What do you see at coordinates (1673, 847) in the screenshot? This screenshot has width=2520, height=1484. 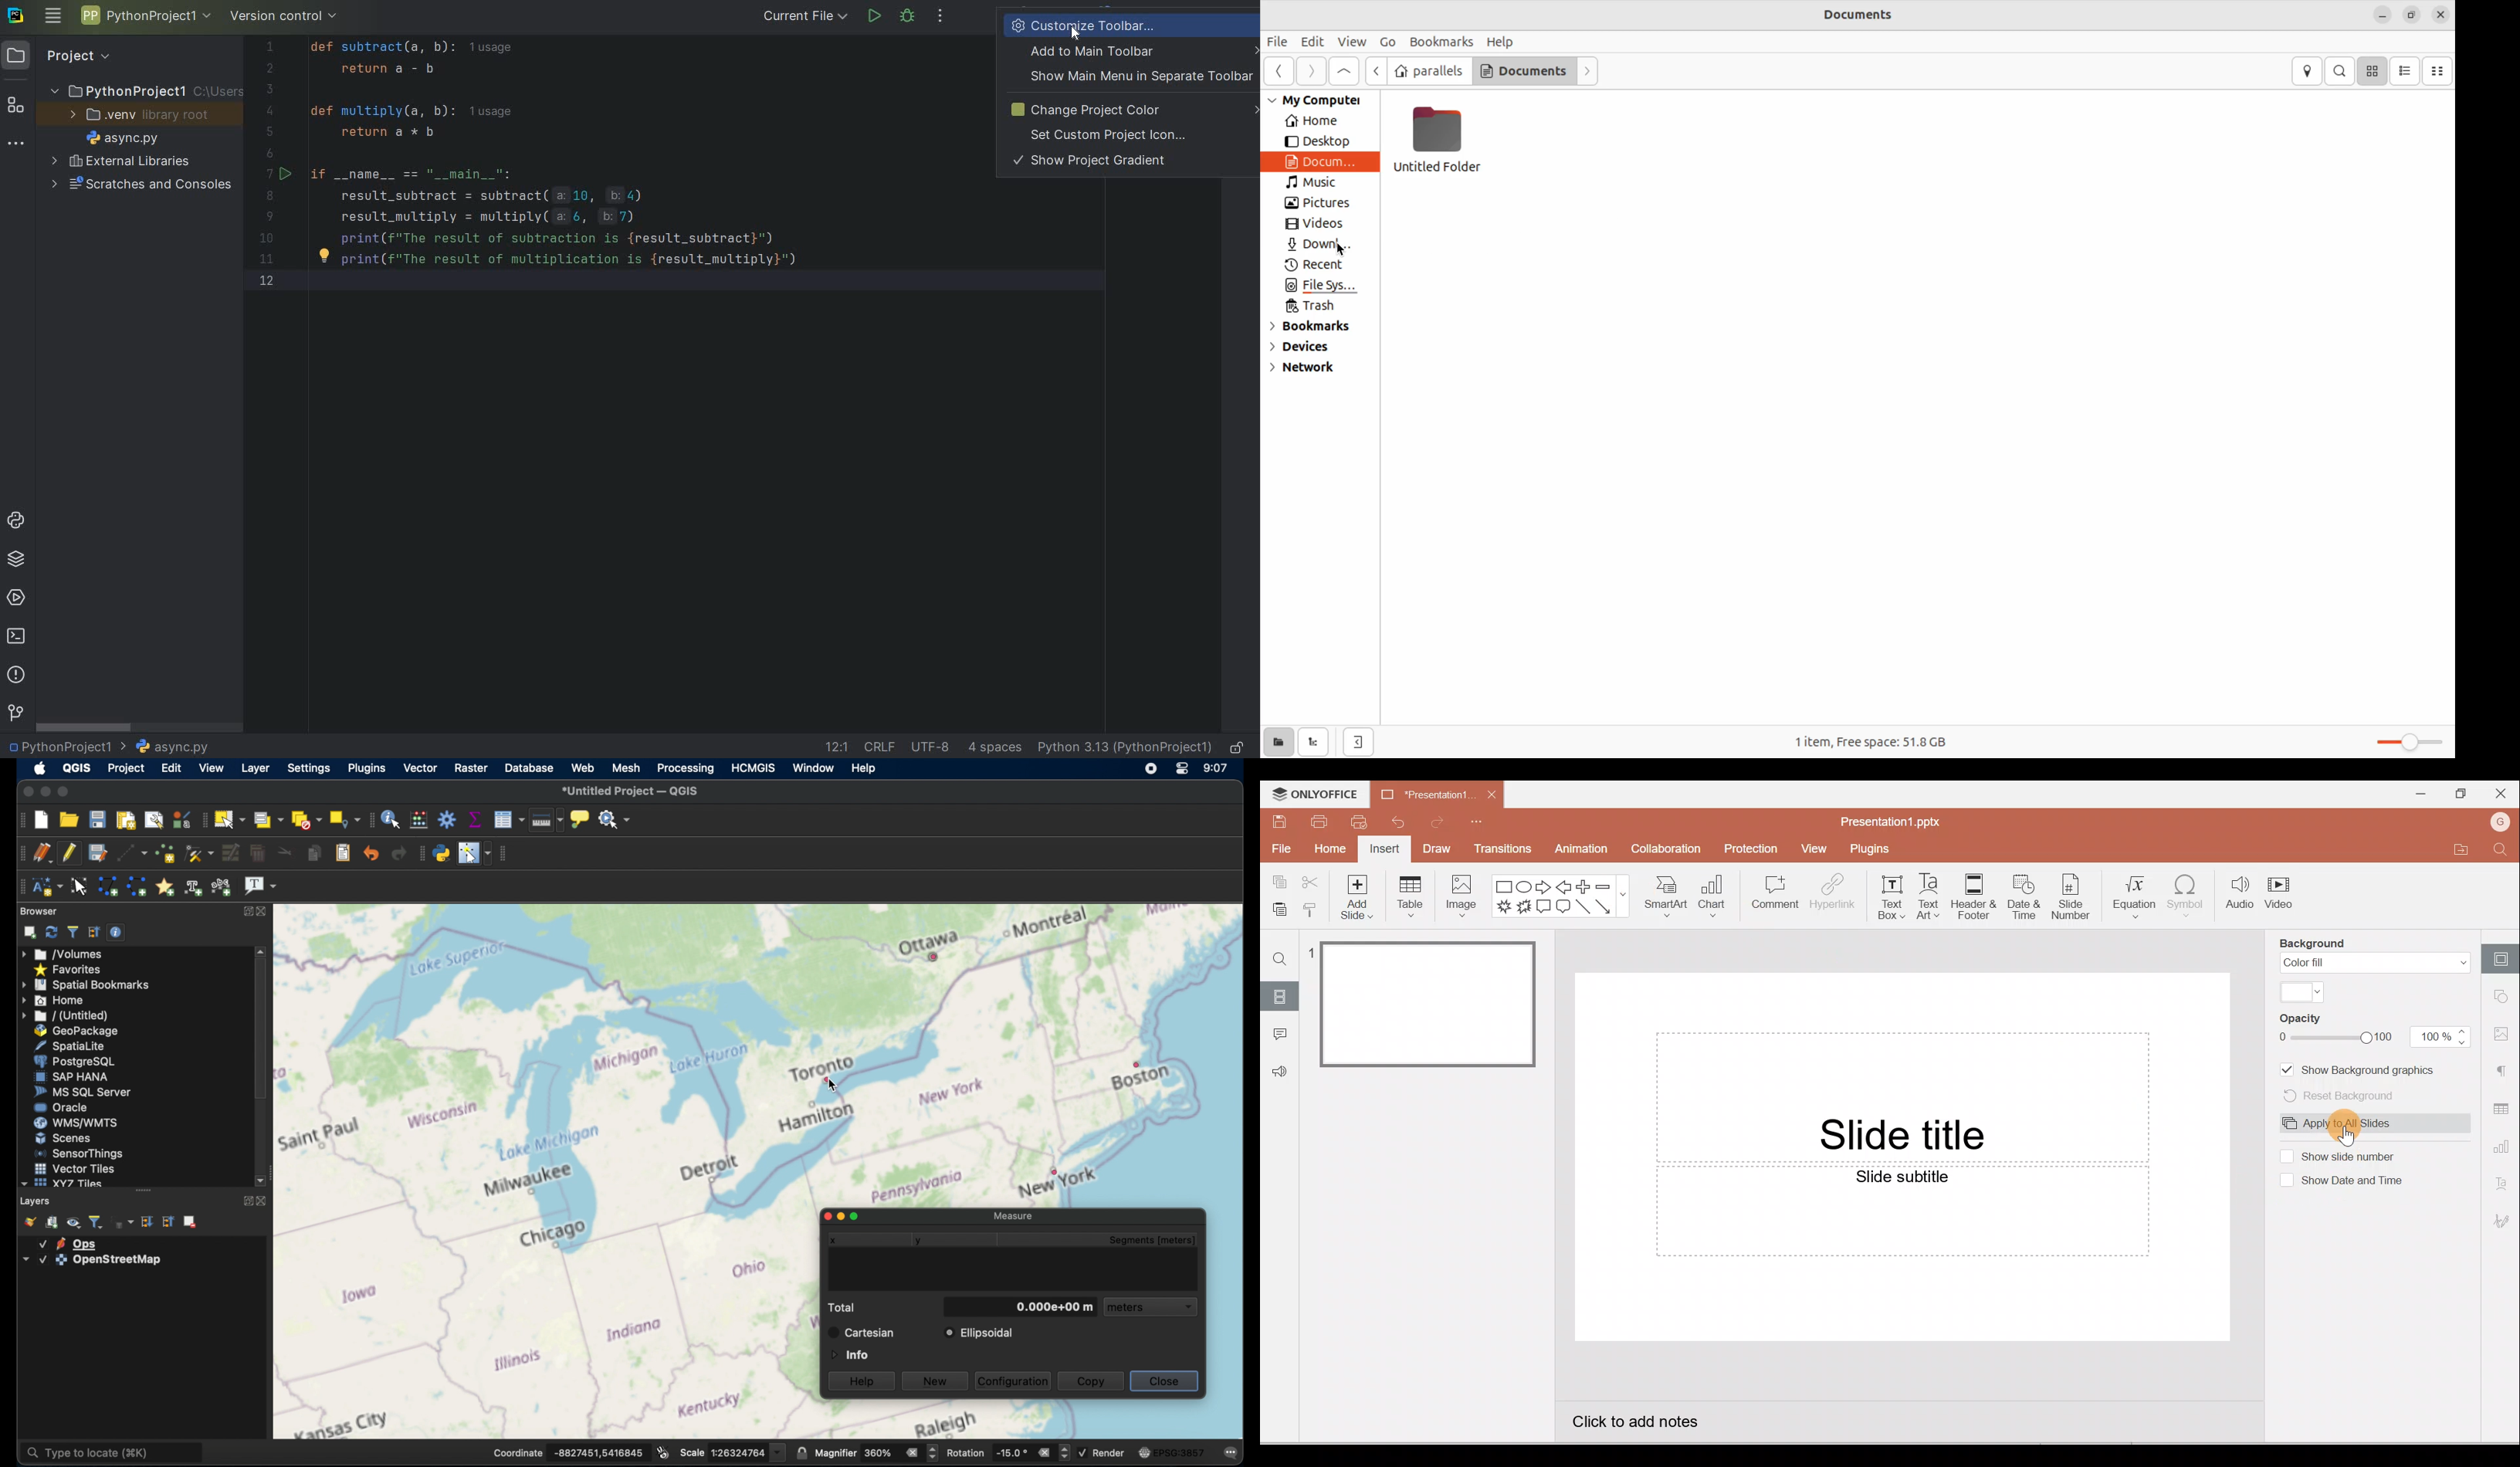 I see `Collaboration` at bounding box center [1673, 847].